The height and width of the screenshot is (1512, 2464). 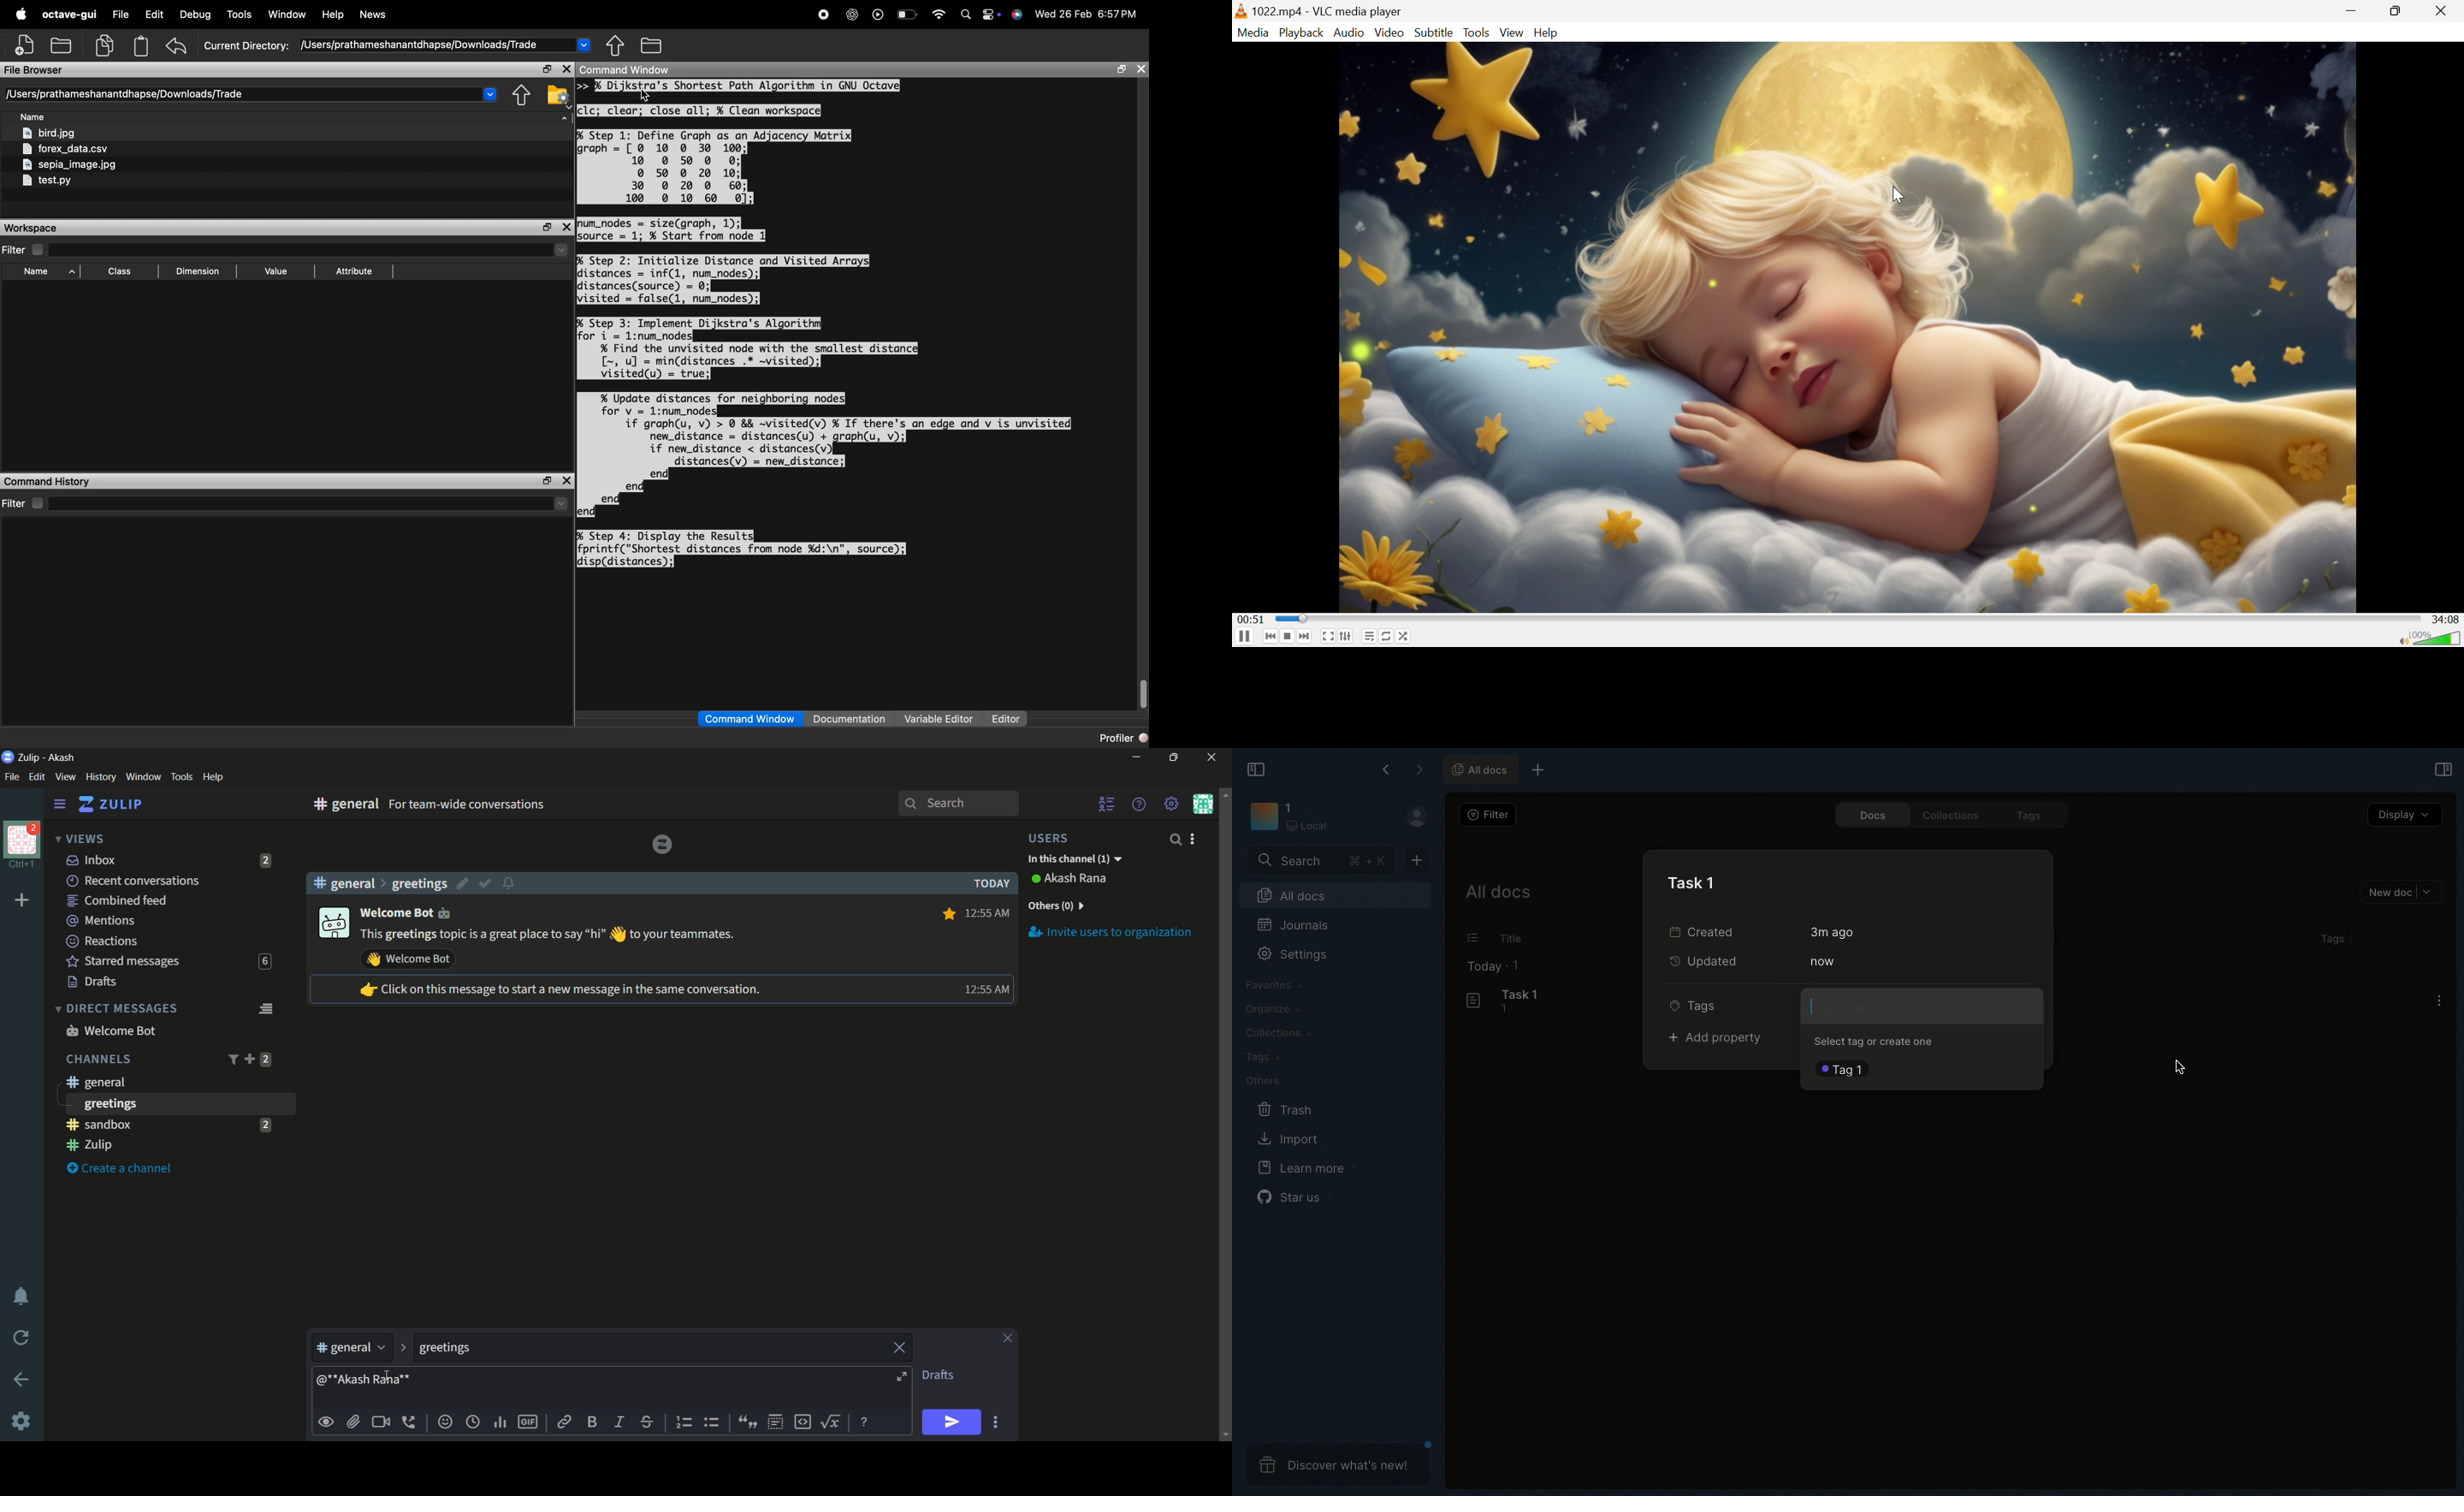 What do you see at coordinates (408, 959) in the screenshot?
I see `Send wave emoji to welcome bot` at bounding box center [408, 959].